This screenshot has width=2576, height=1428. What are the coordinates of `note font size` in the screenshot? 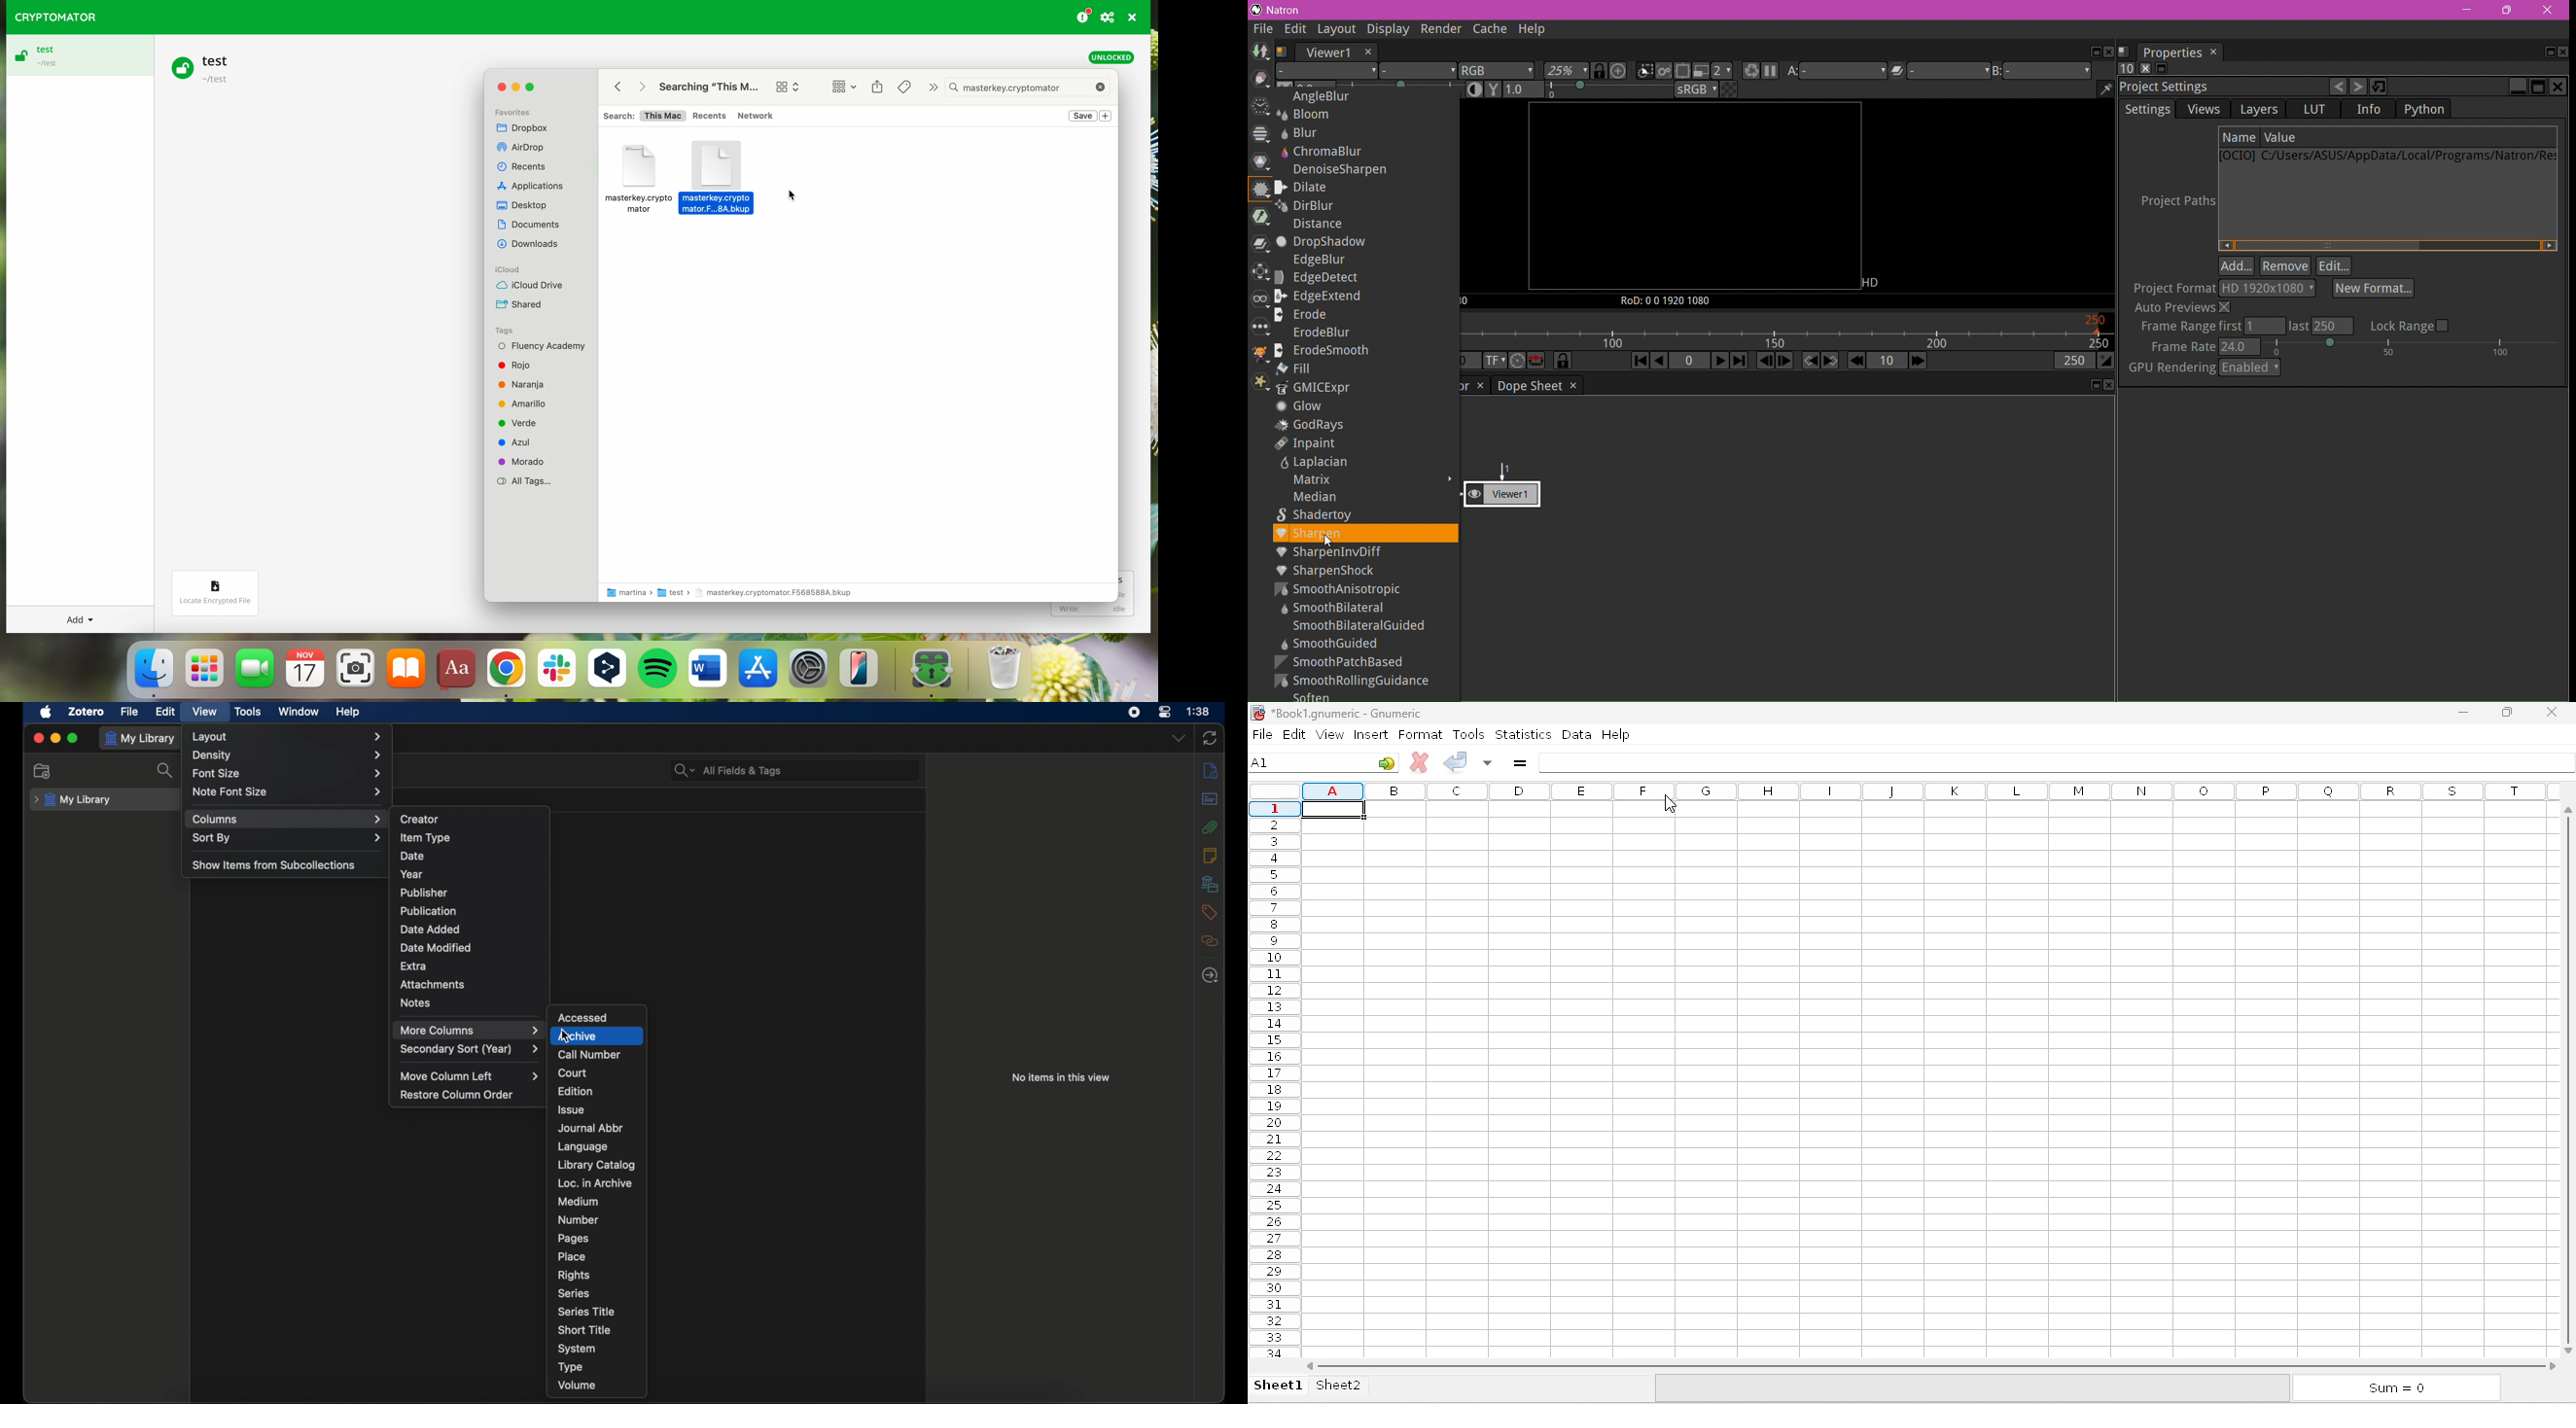 It's located at (287, 792).